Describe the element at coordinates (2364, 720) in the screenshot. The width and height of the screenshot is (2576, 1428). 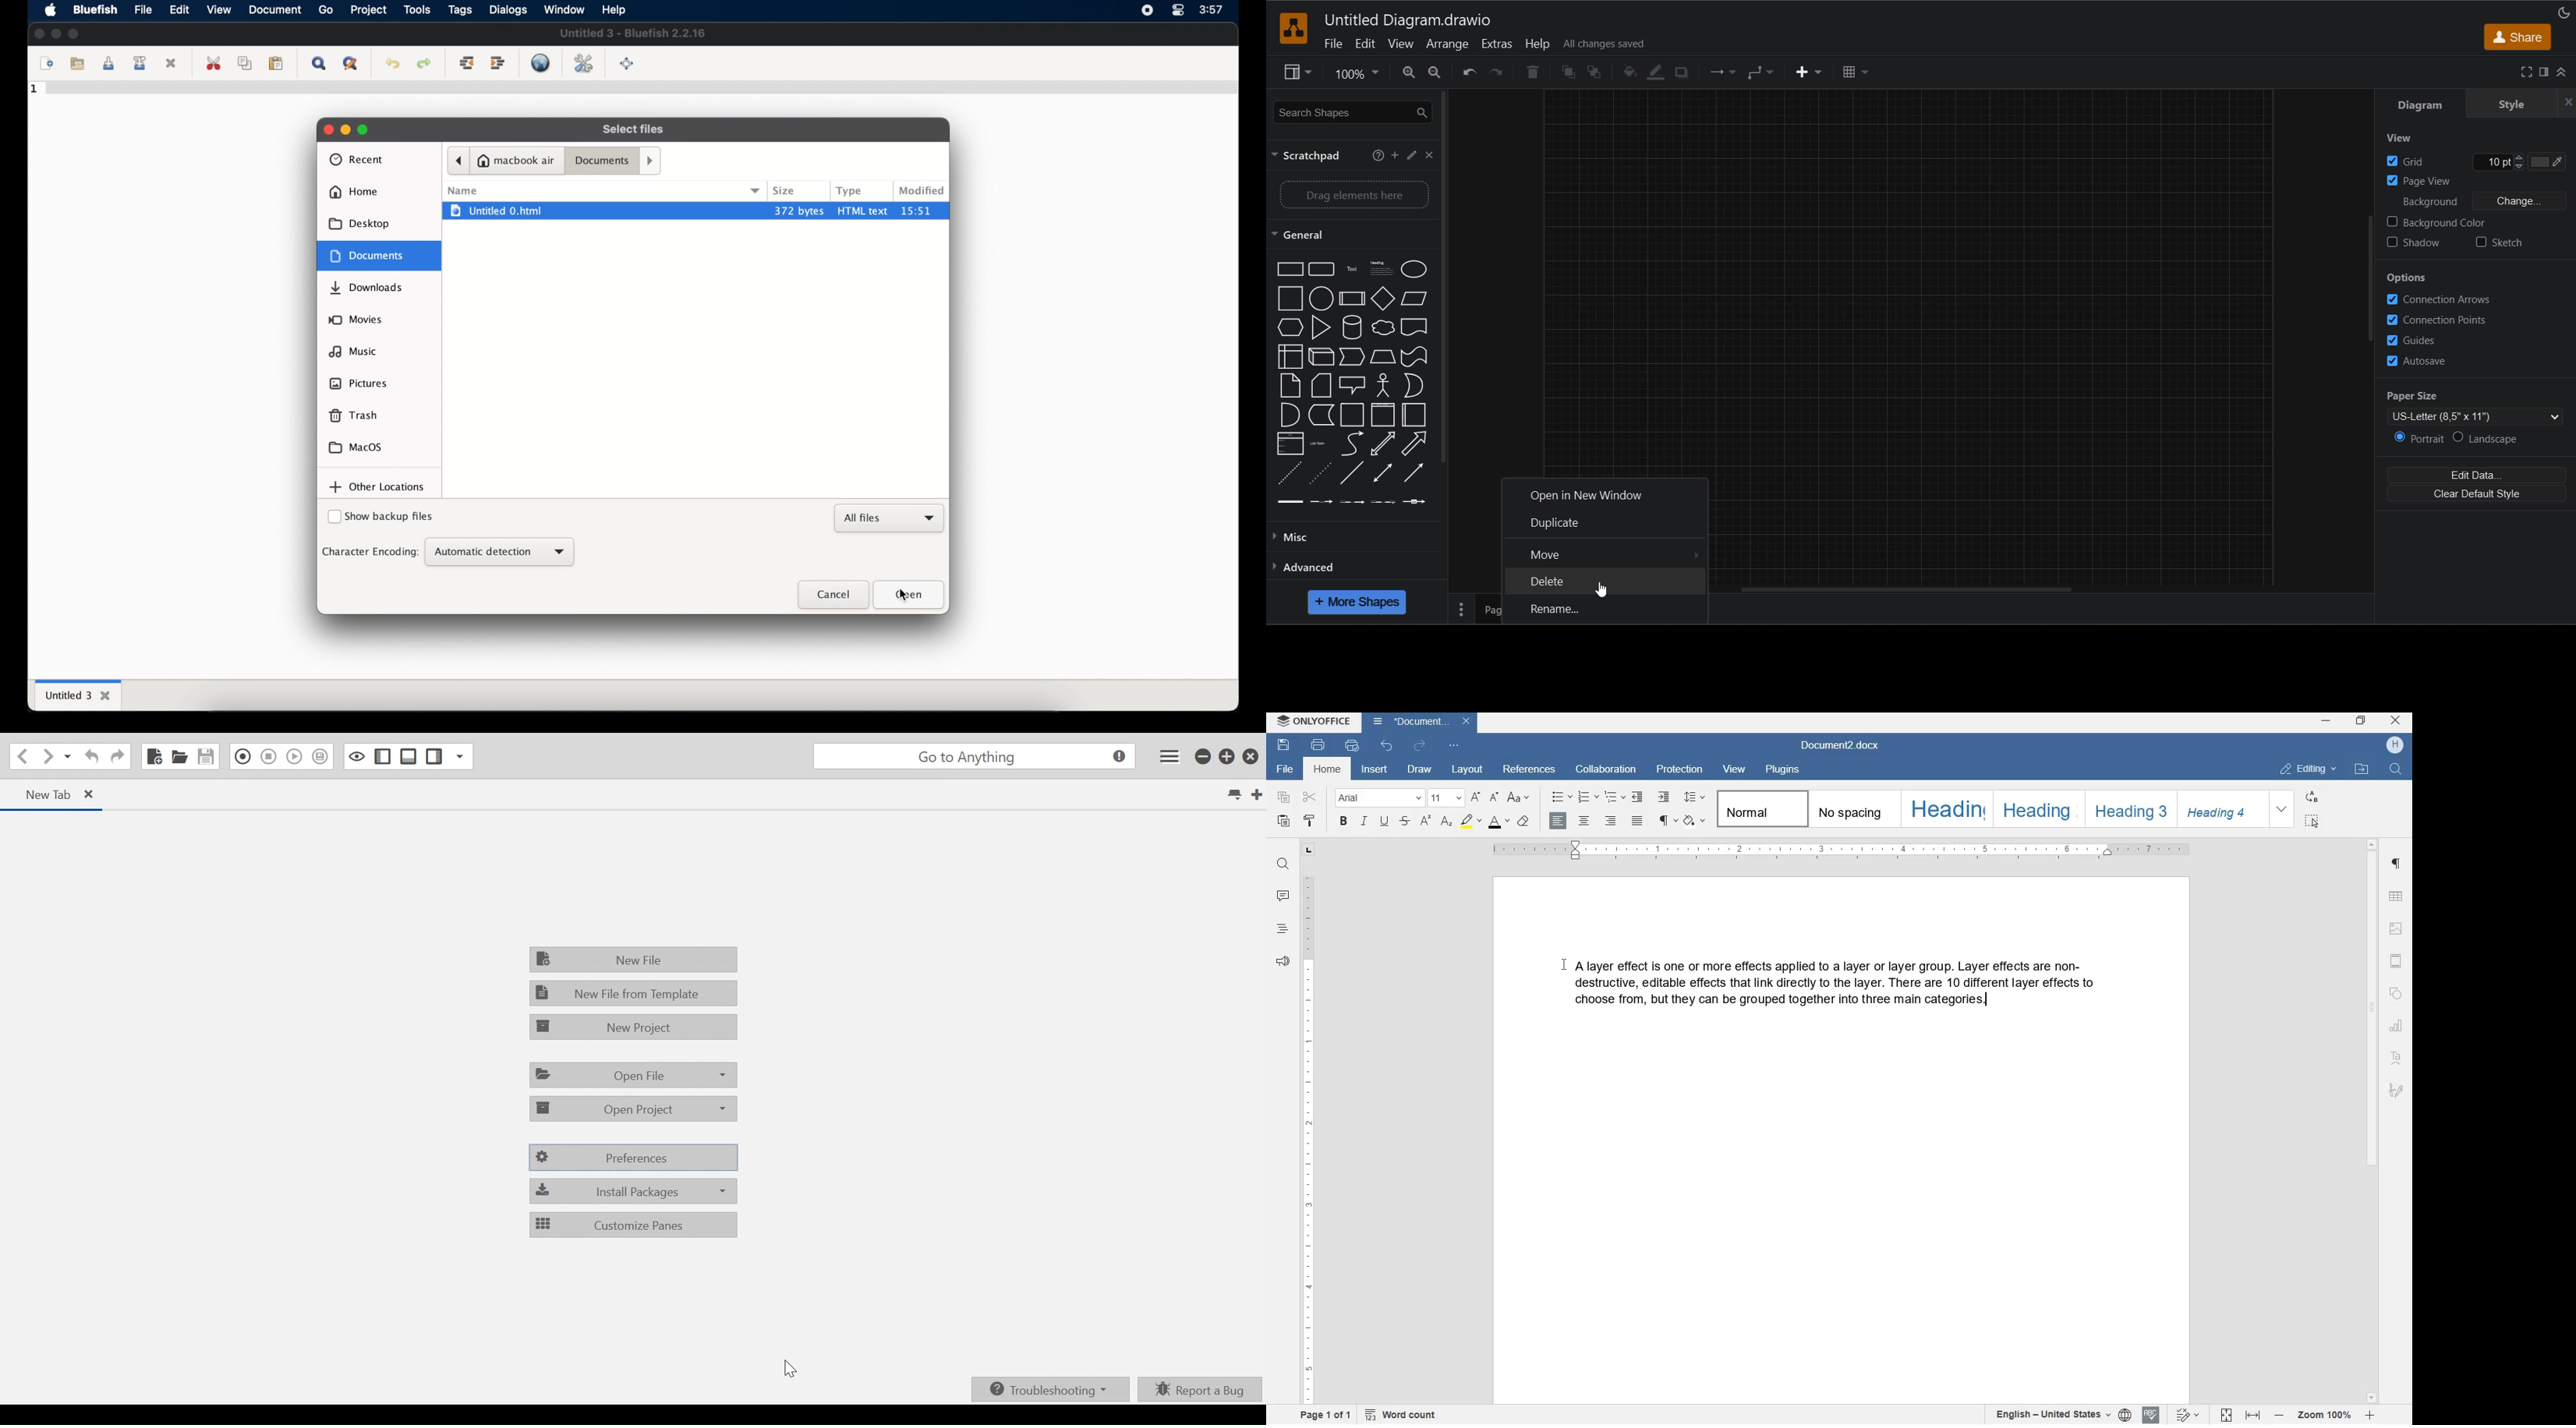
I see `restore` at that location.